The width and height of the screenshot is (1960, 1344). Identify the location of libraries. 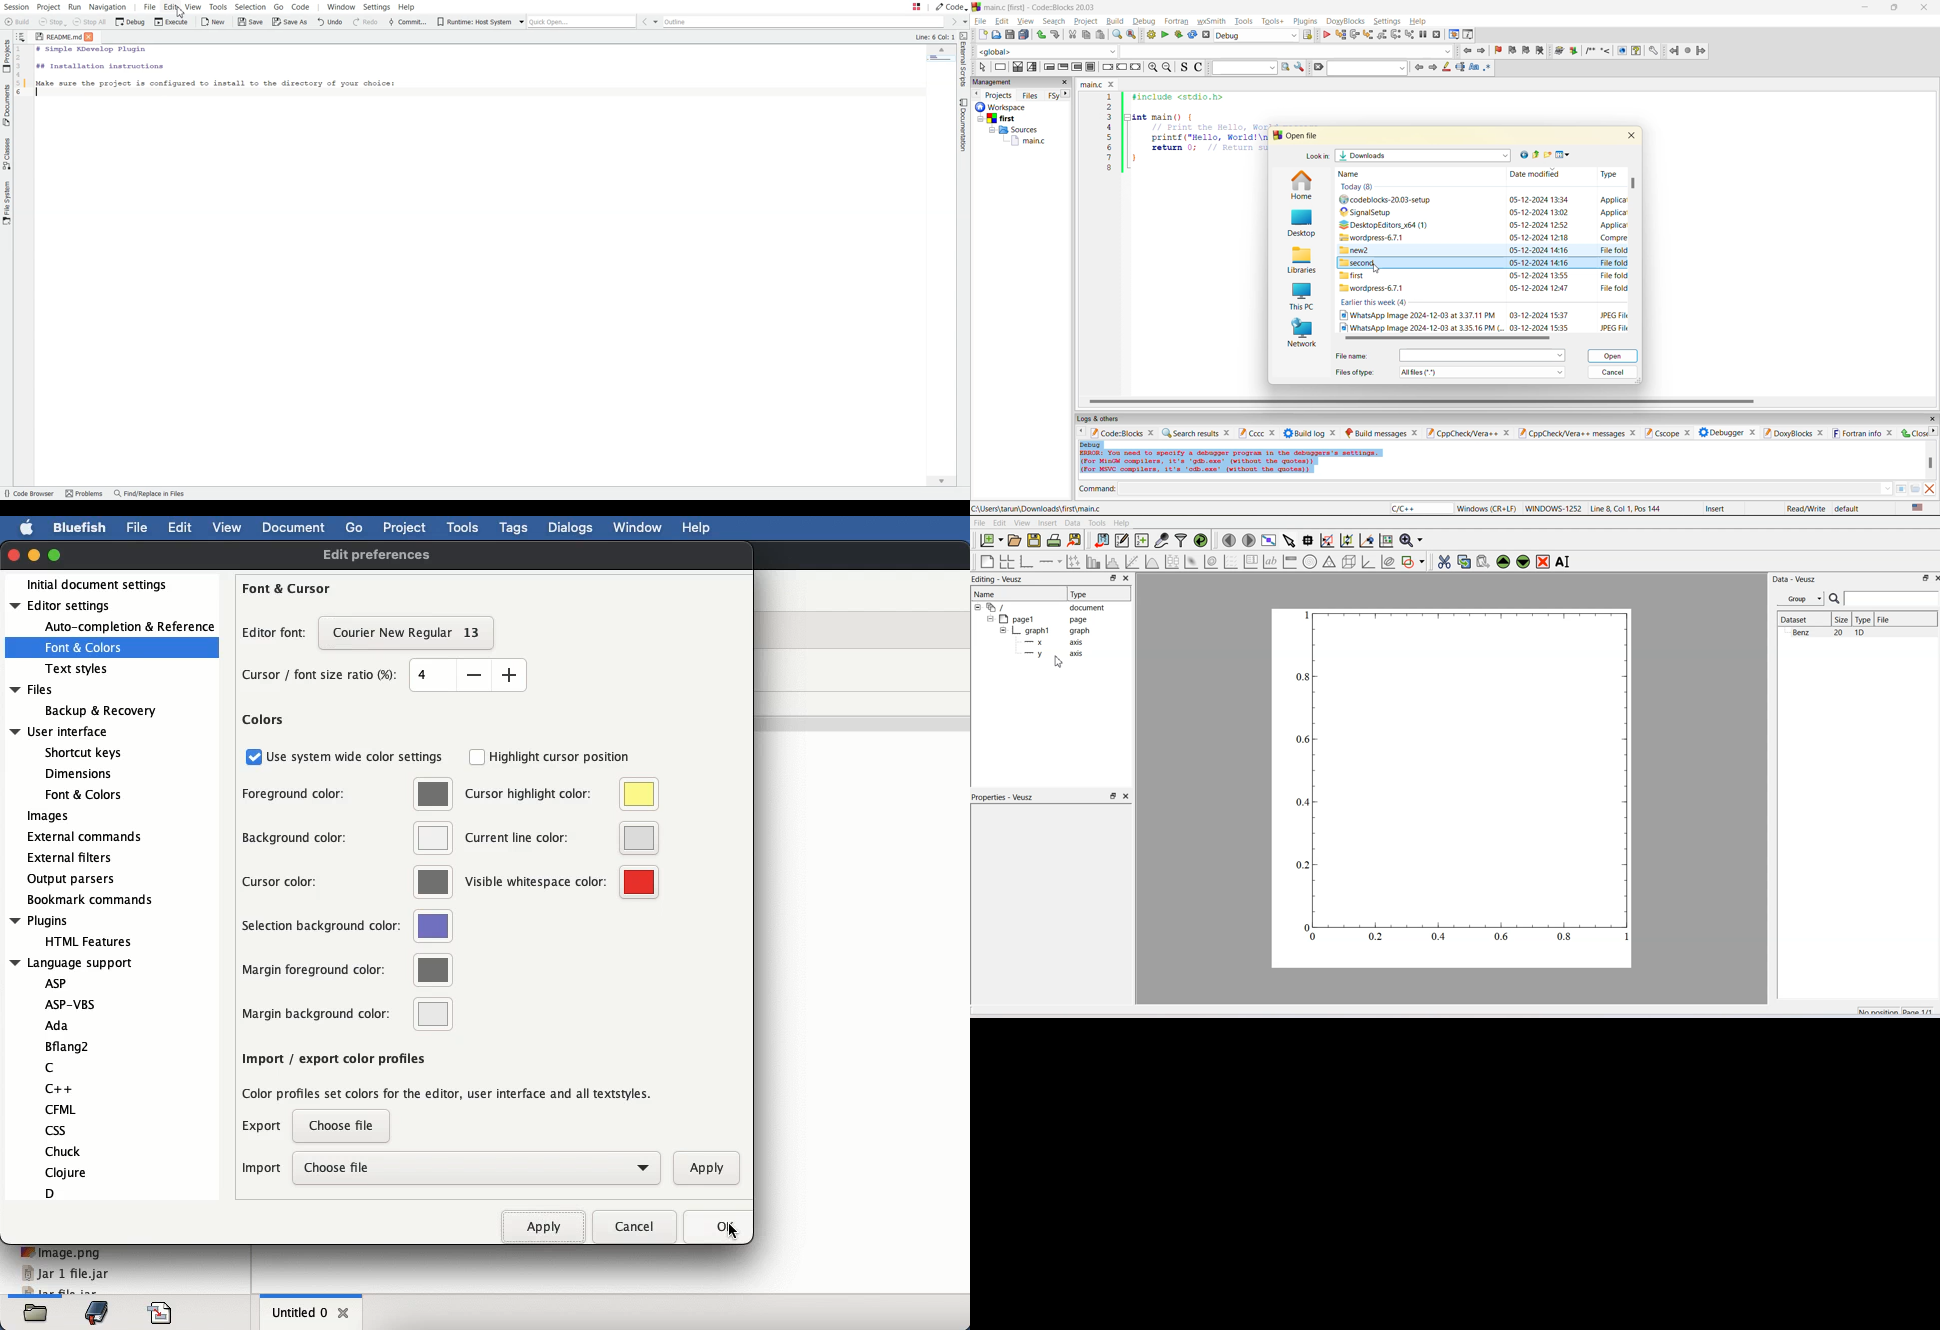
(1300, 261).